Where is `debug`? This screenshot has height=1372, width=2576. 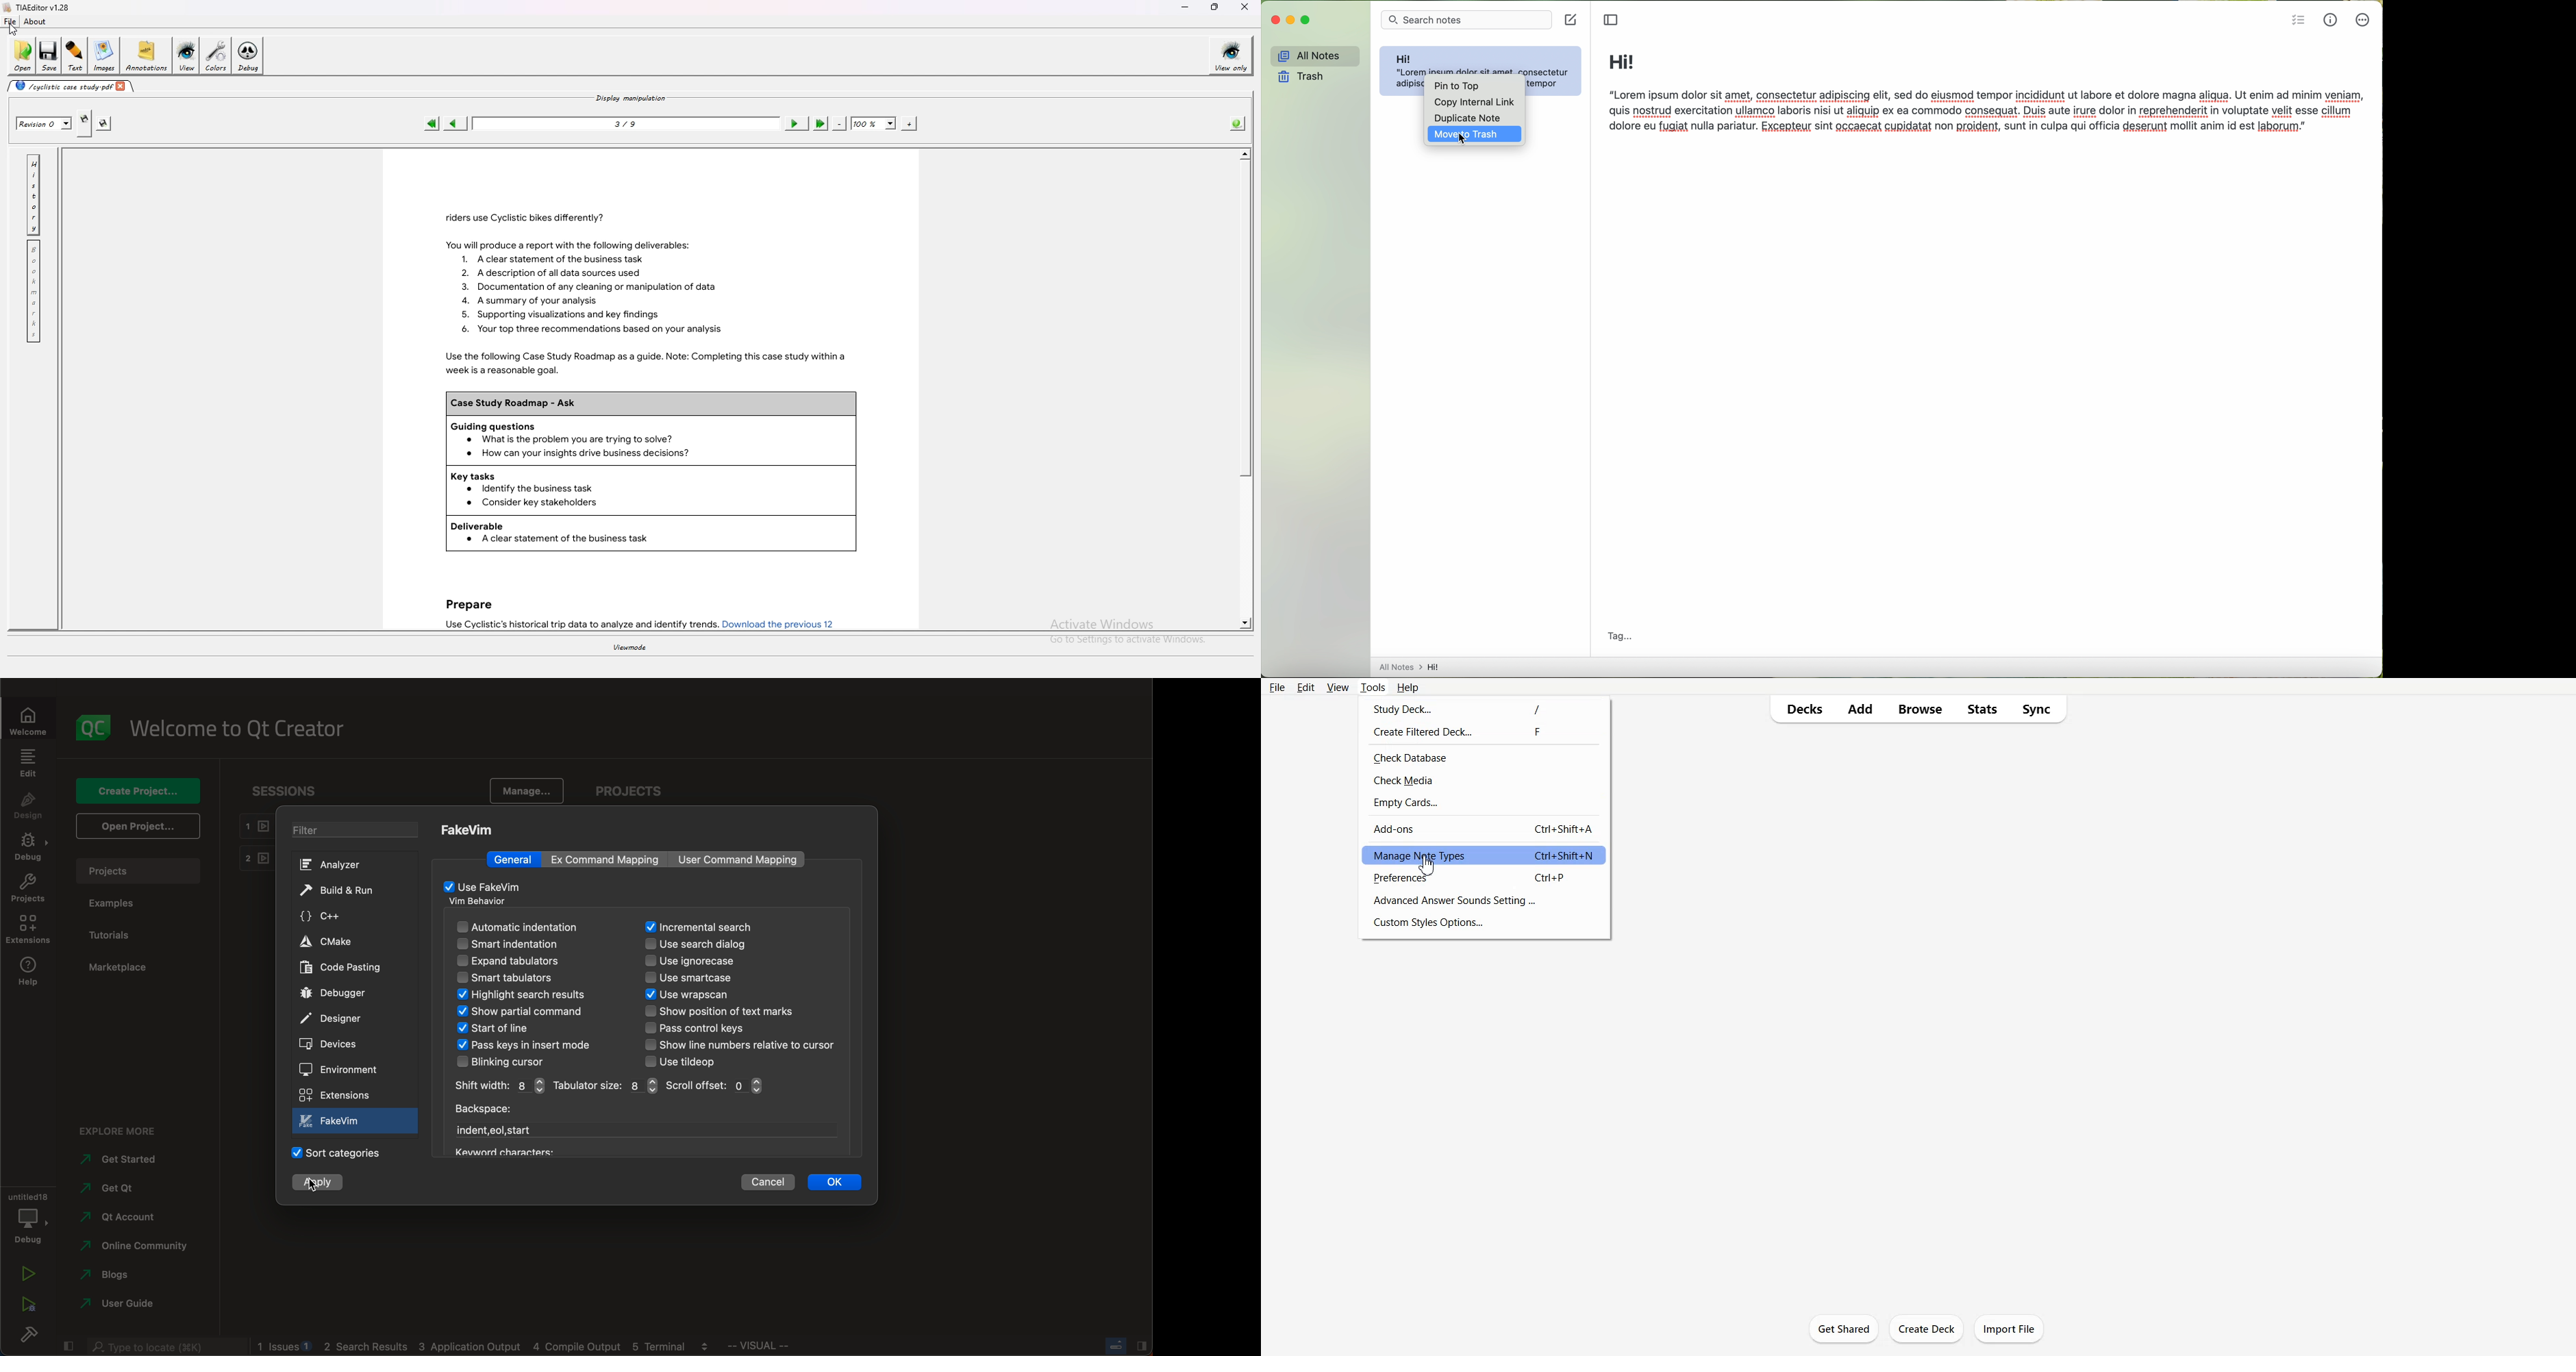
debug is located at coordinates (29, 1216).